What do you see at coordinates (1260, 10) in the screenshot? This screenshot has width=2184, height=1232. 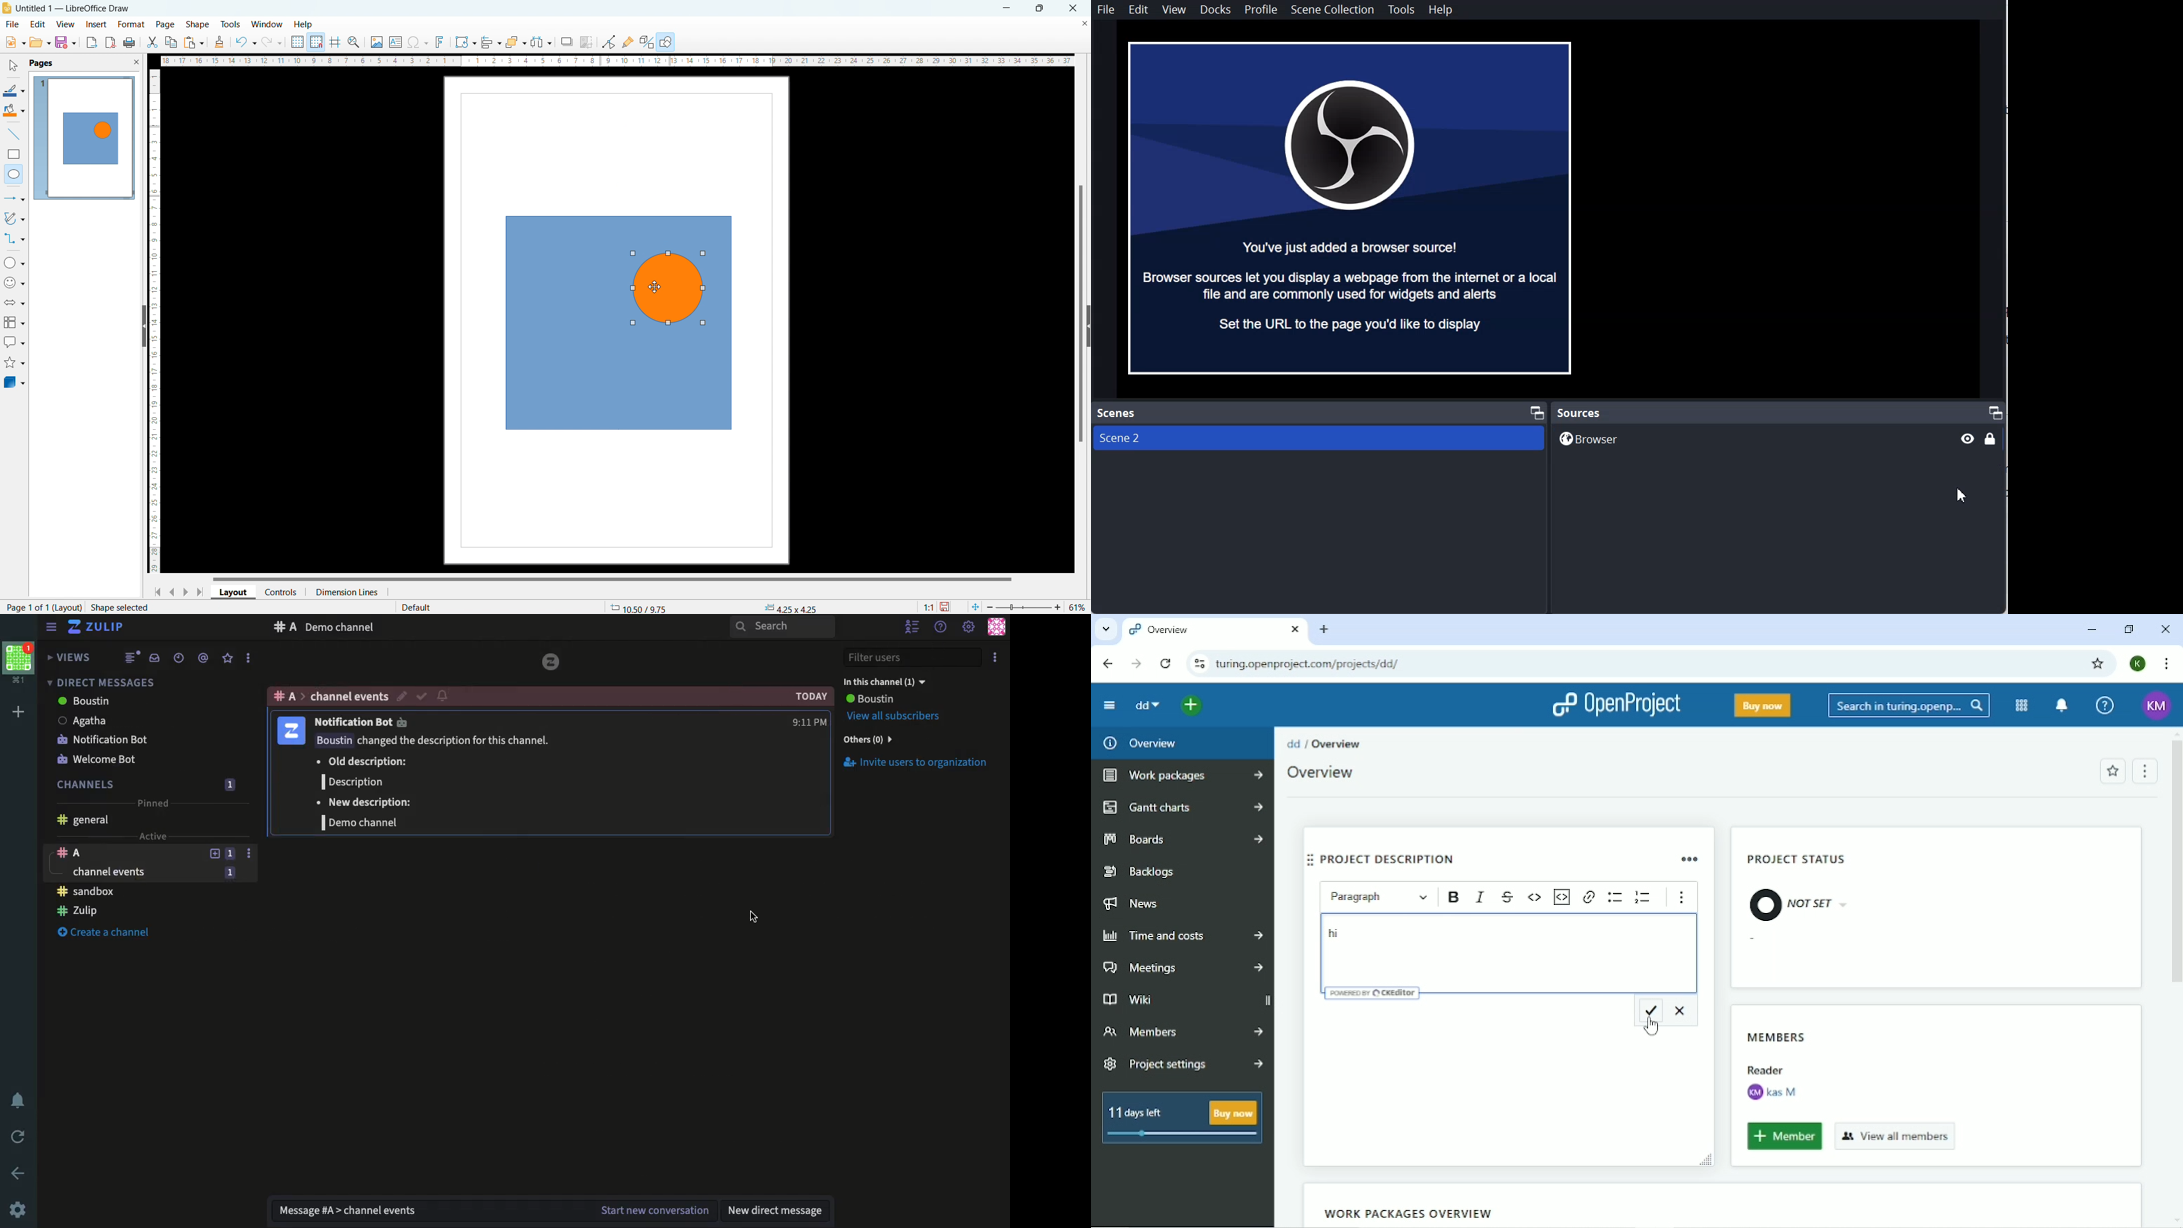 I see `Profile` at bounding box center [1260, 10].